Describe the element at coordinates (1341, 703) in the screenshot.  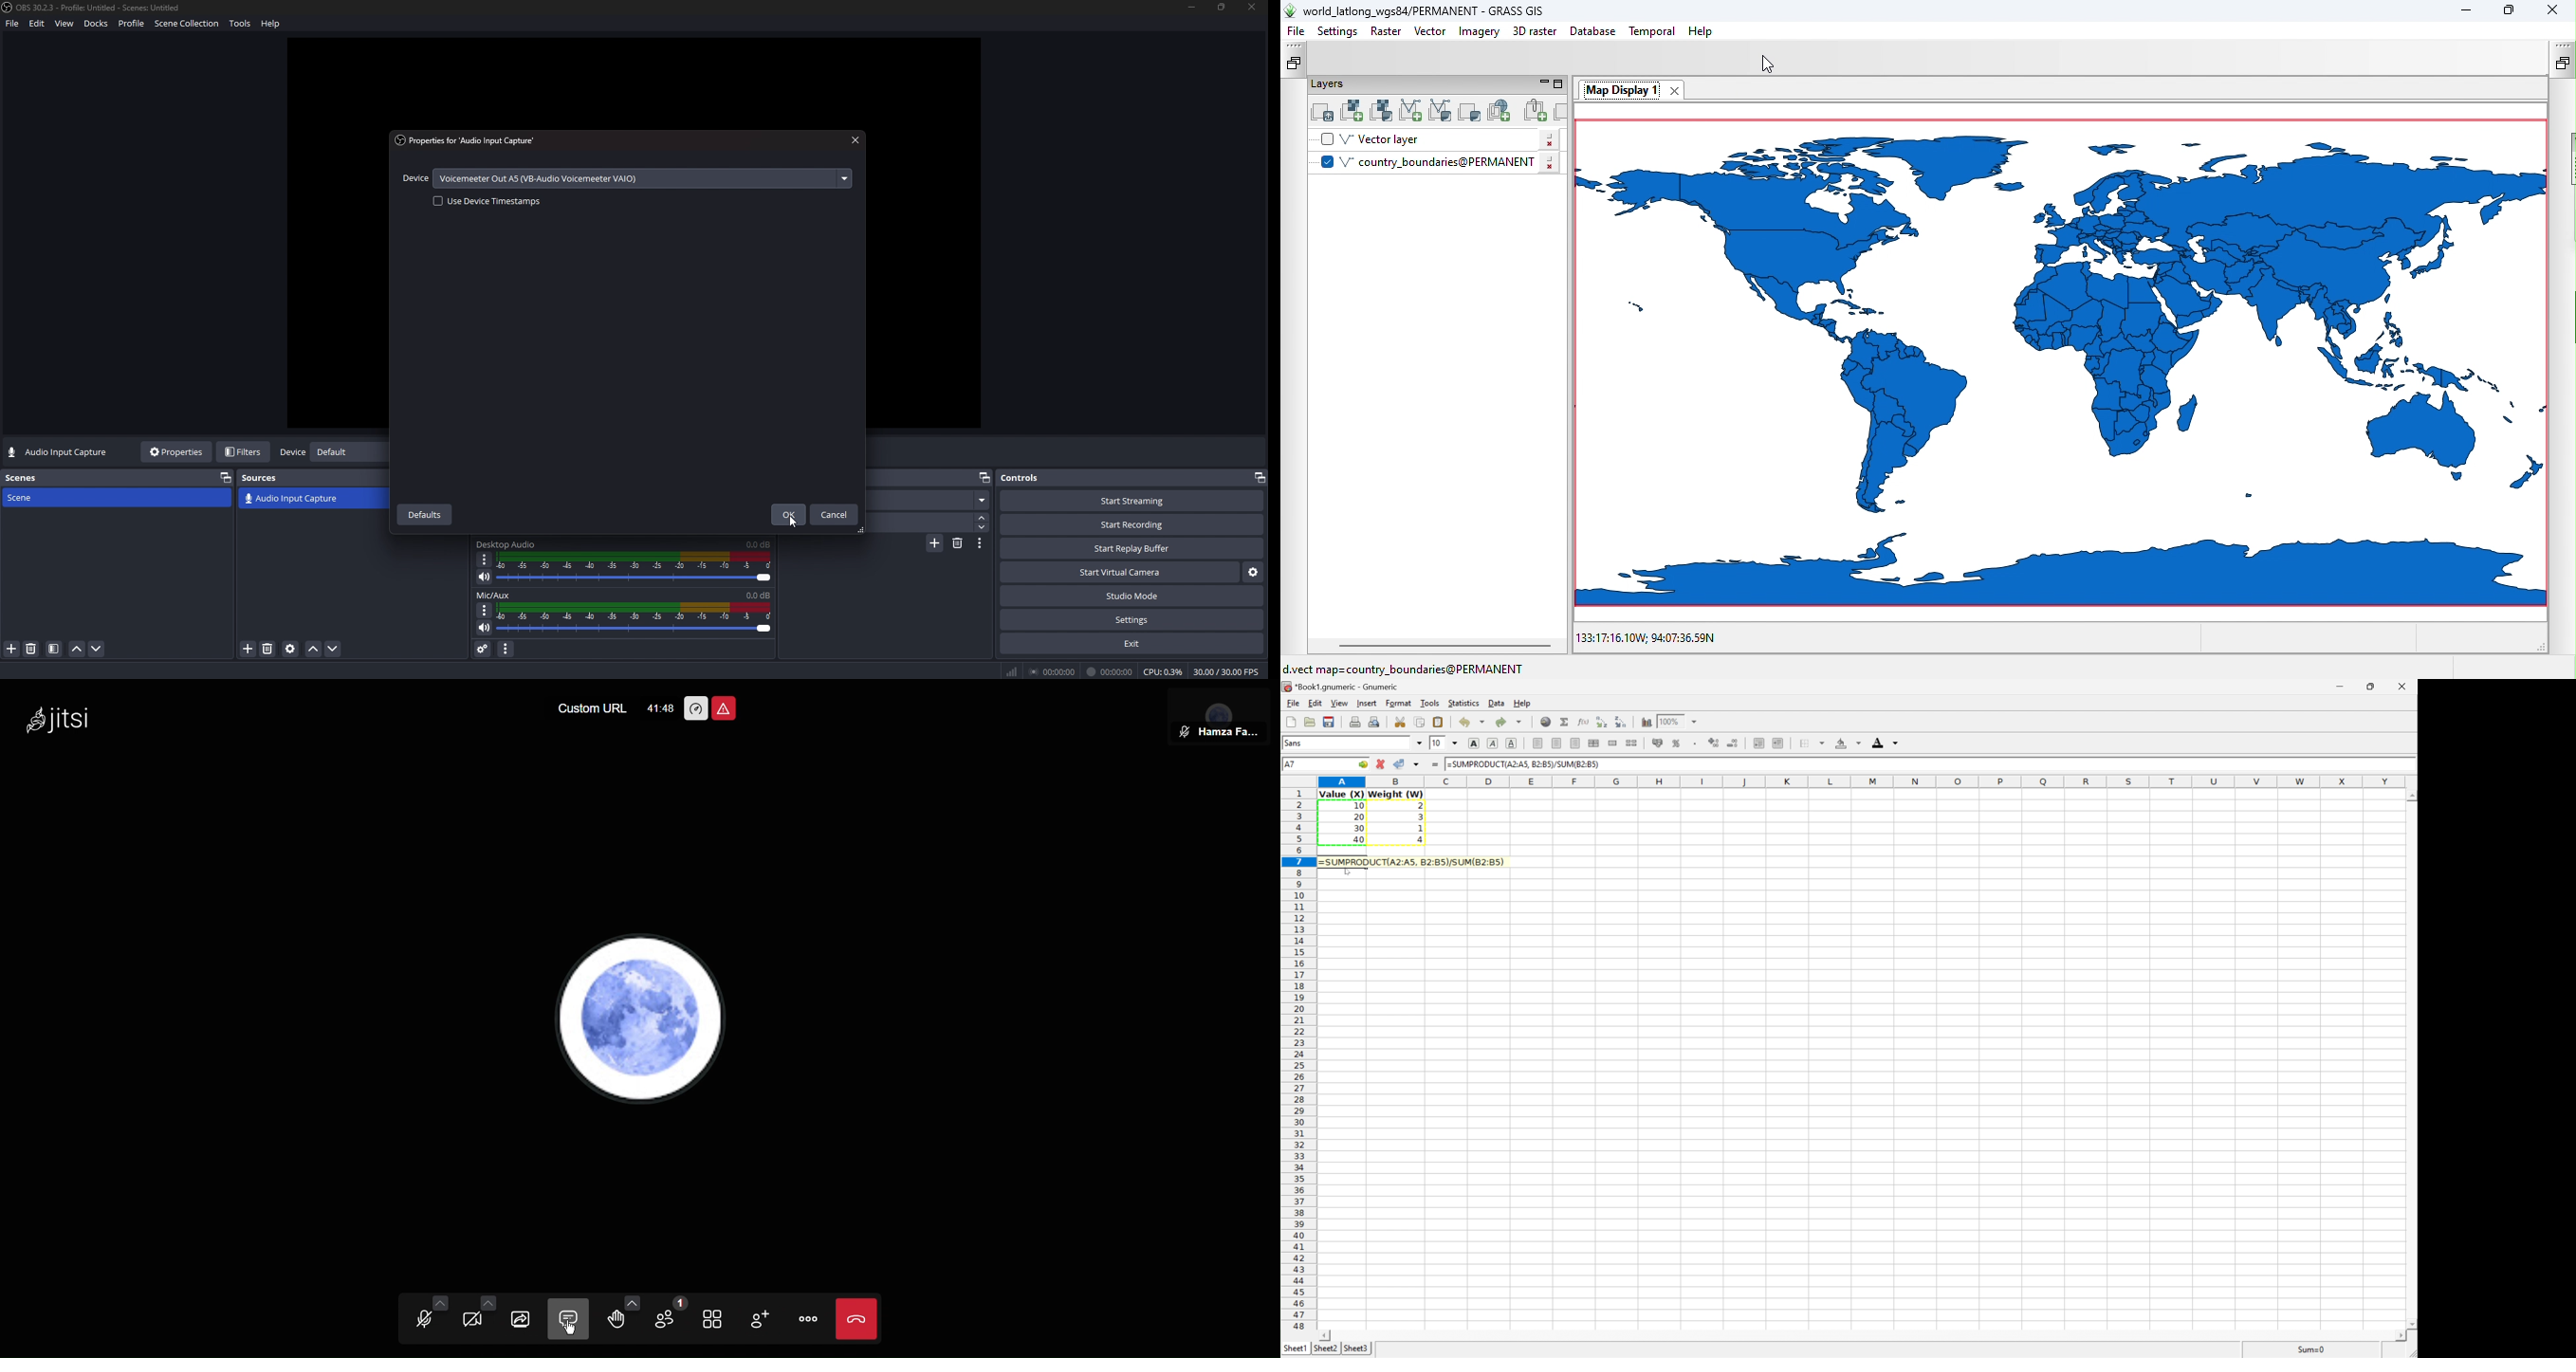
I see `View` at that location.